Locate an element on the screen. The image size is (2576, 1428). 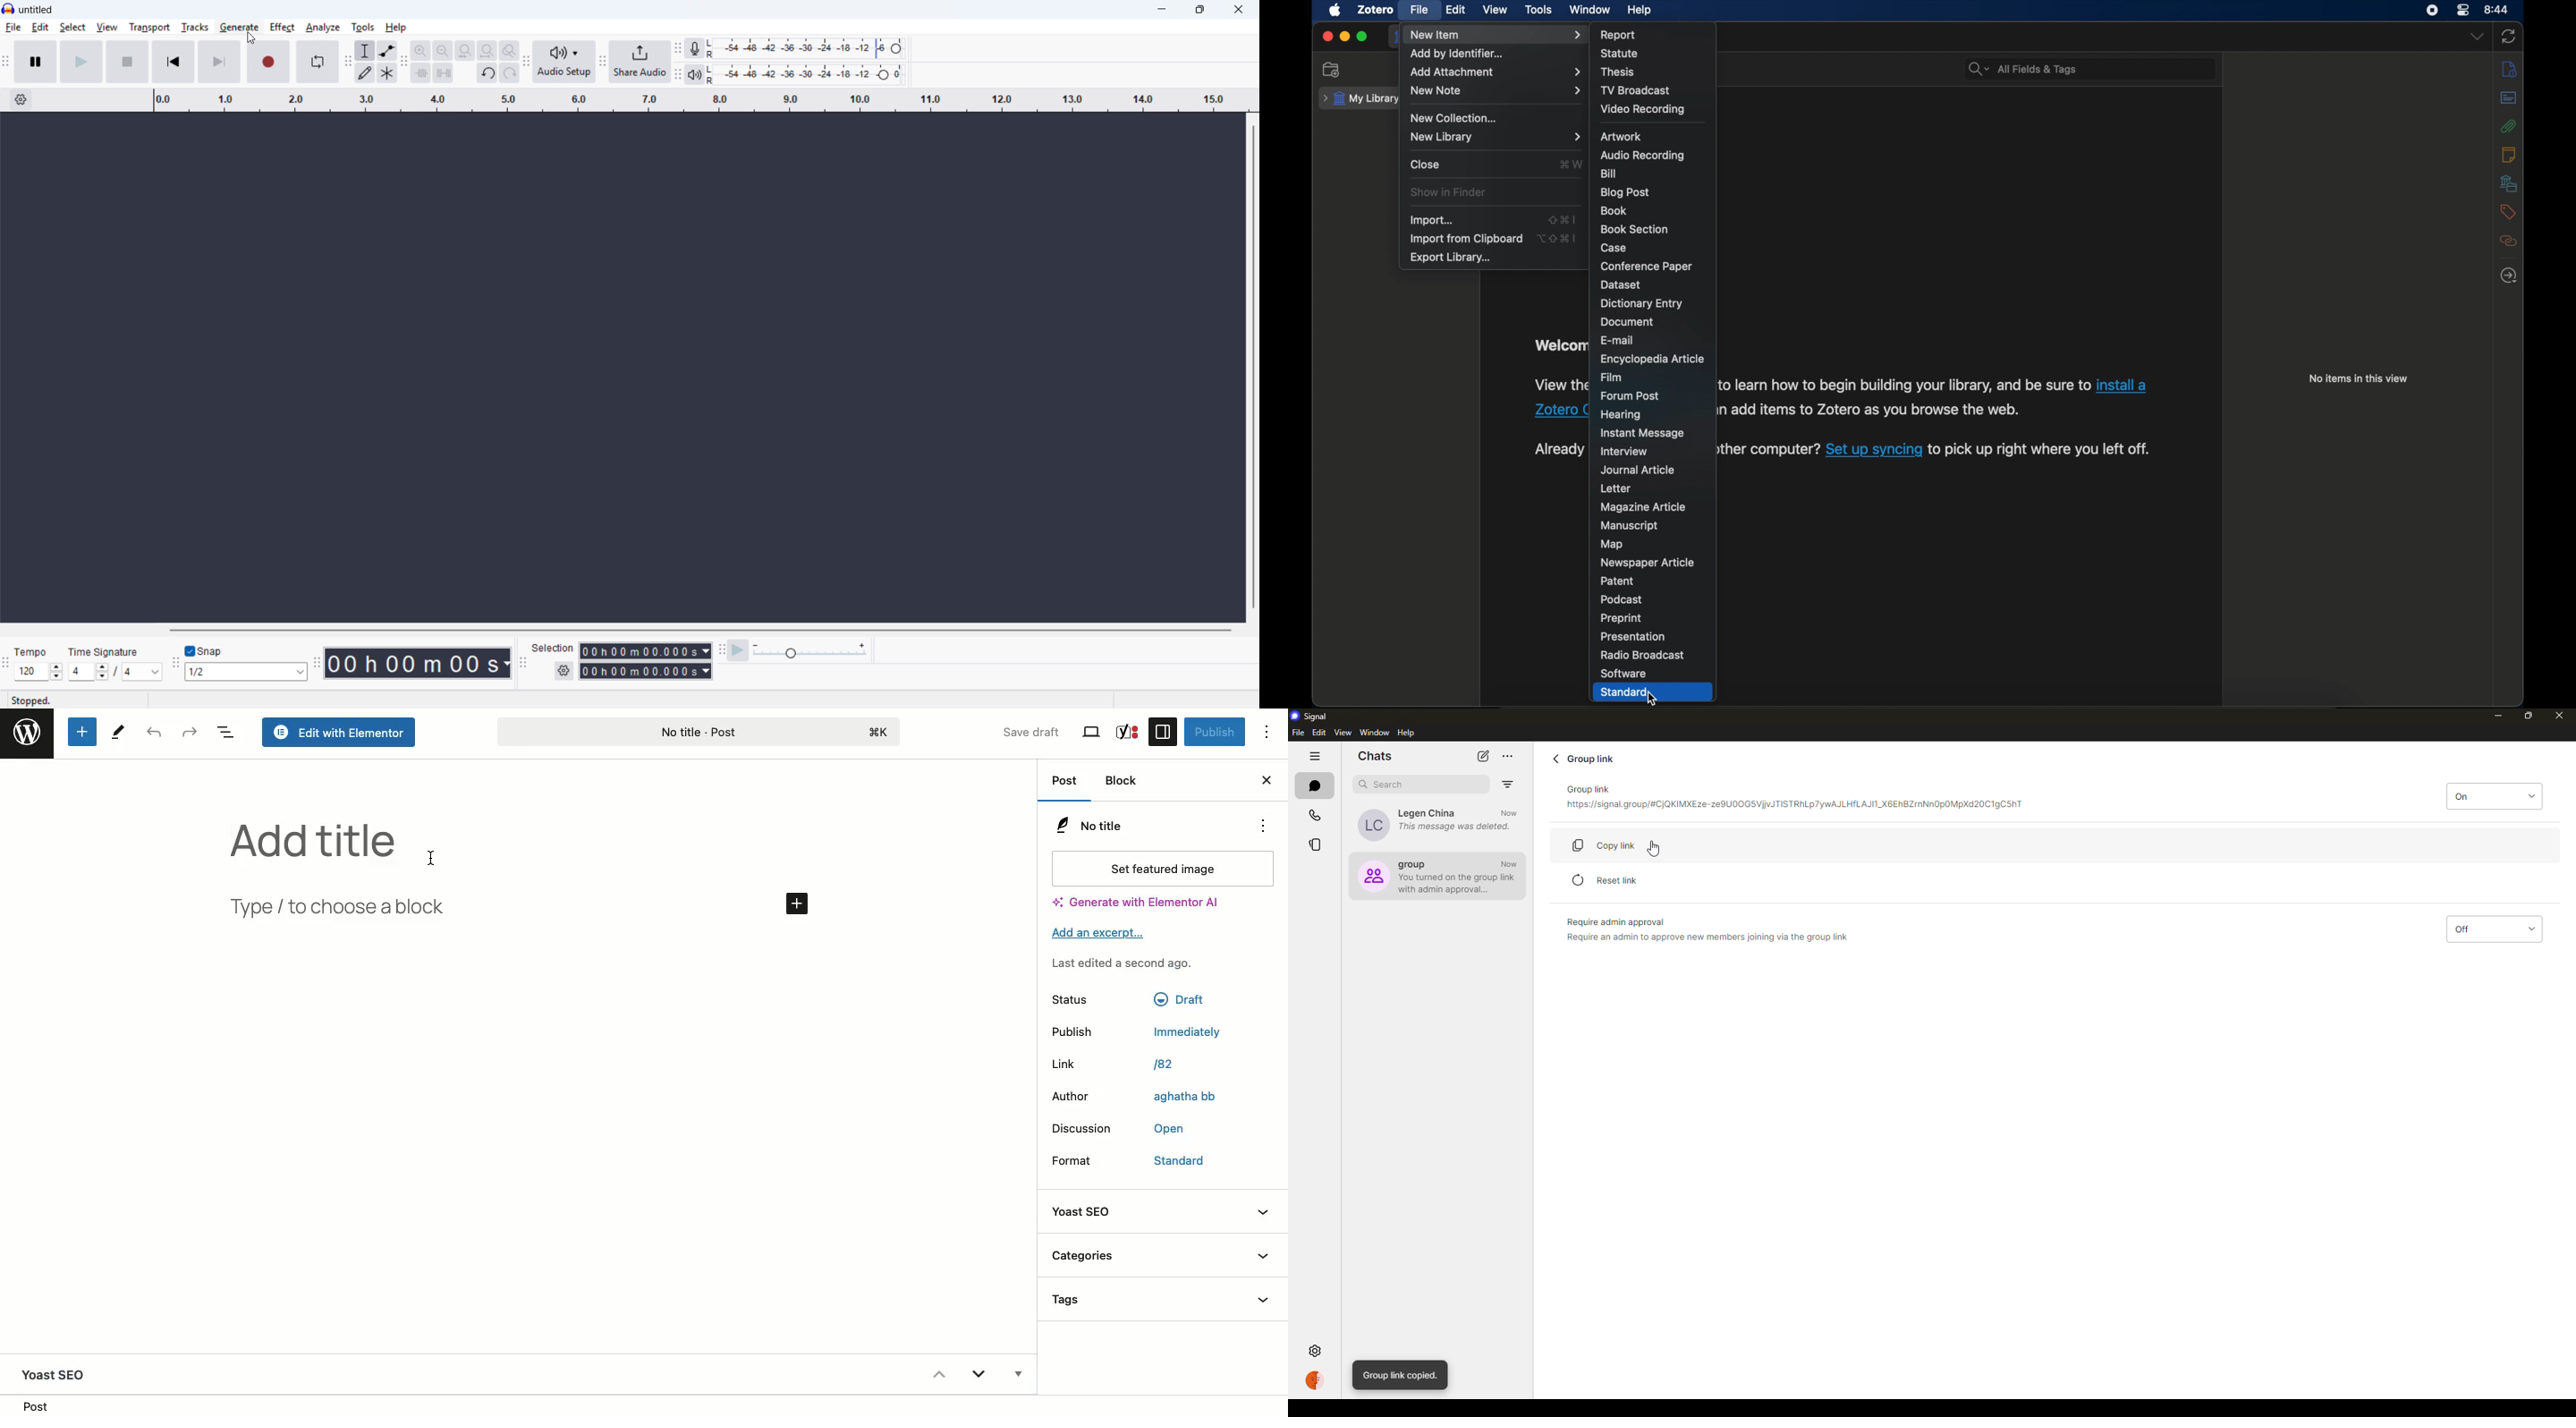
related is located at coordinates (2509, 241).